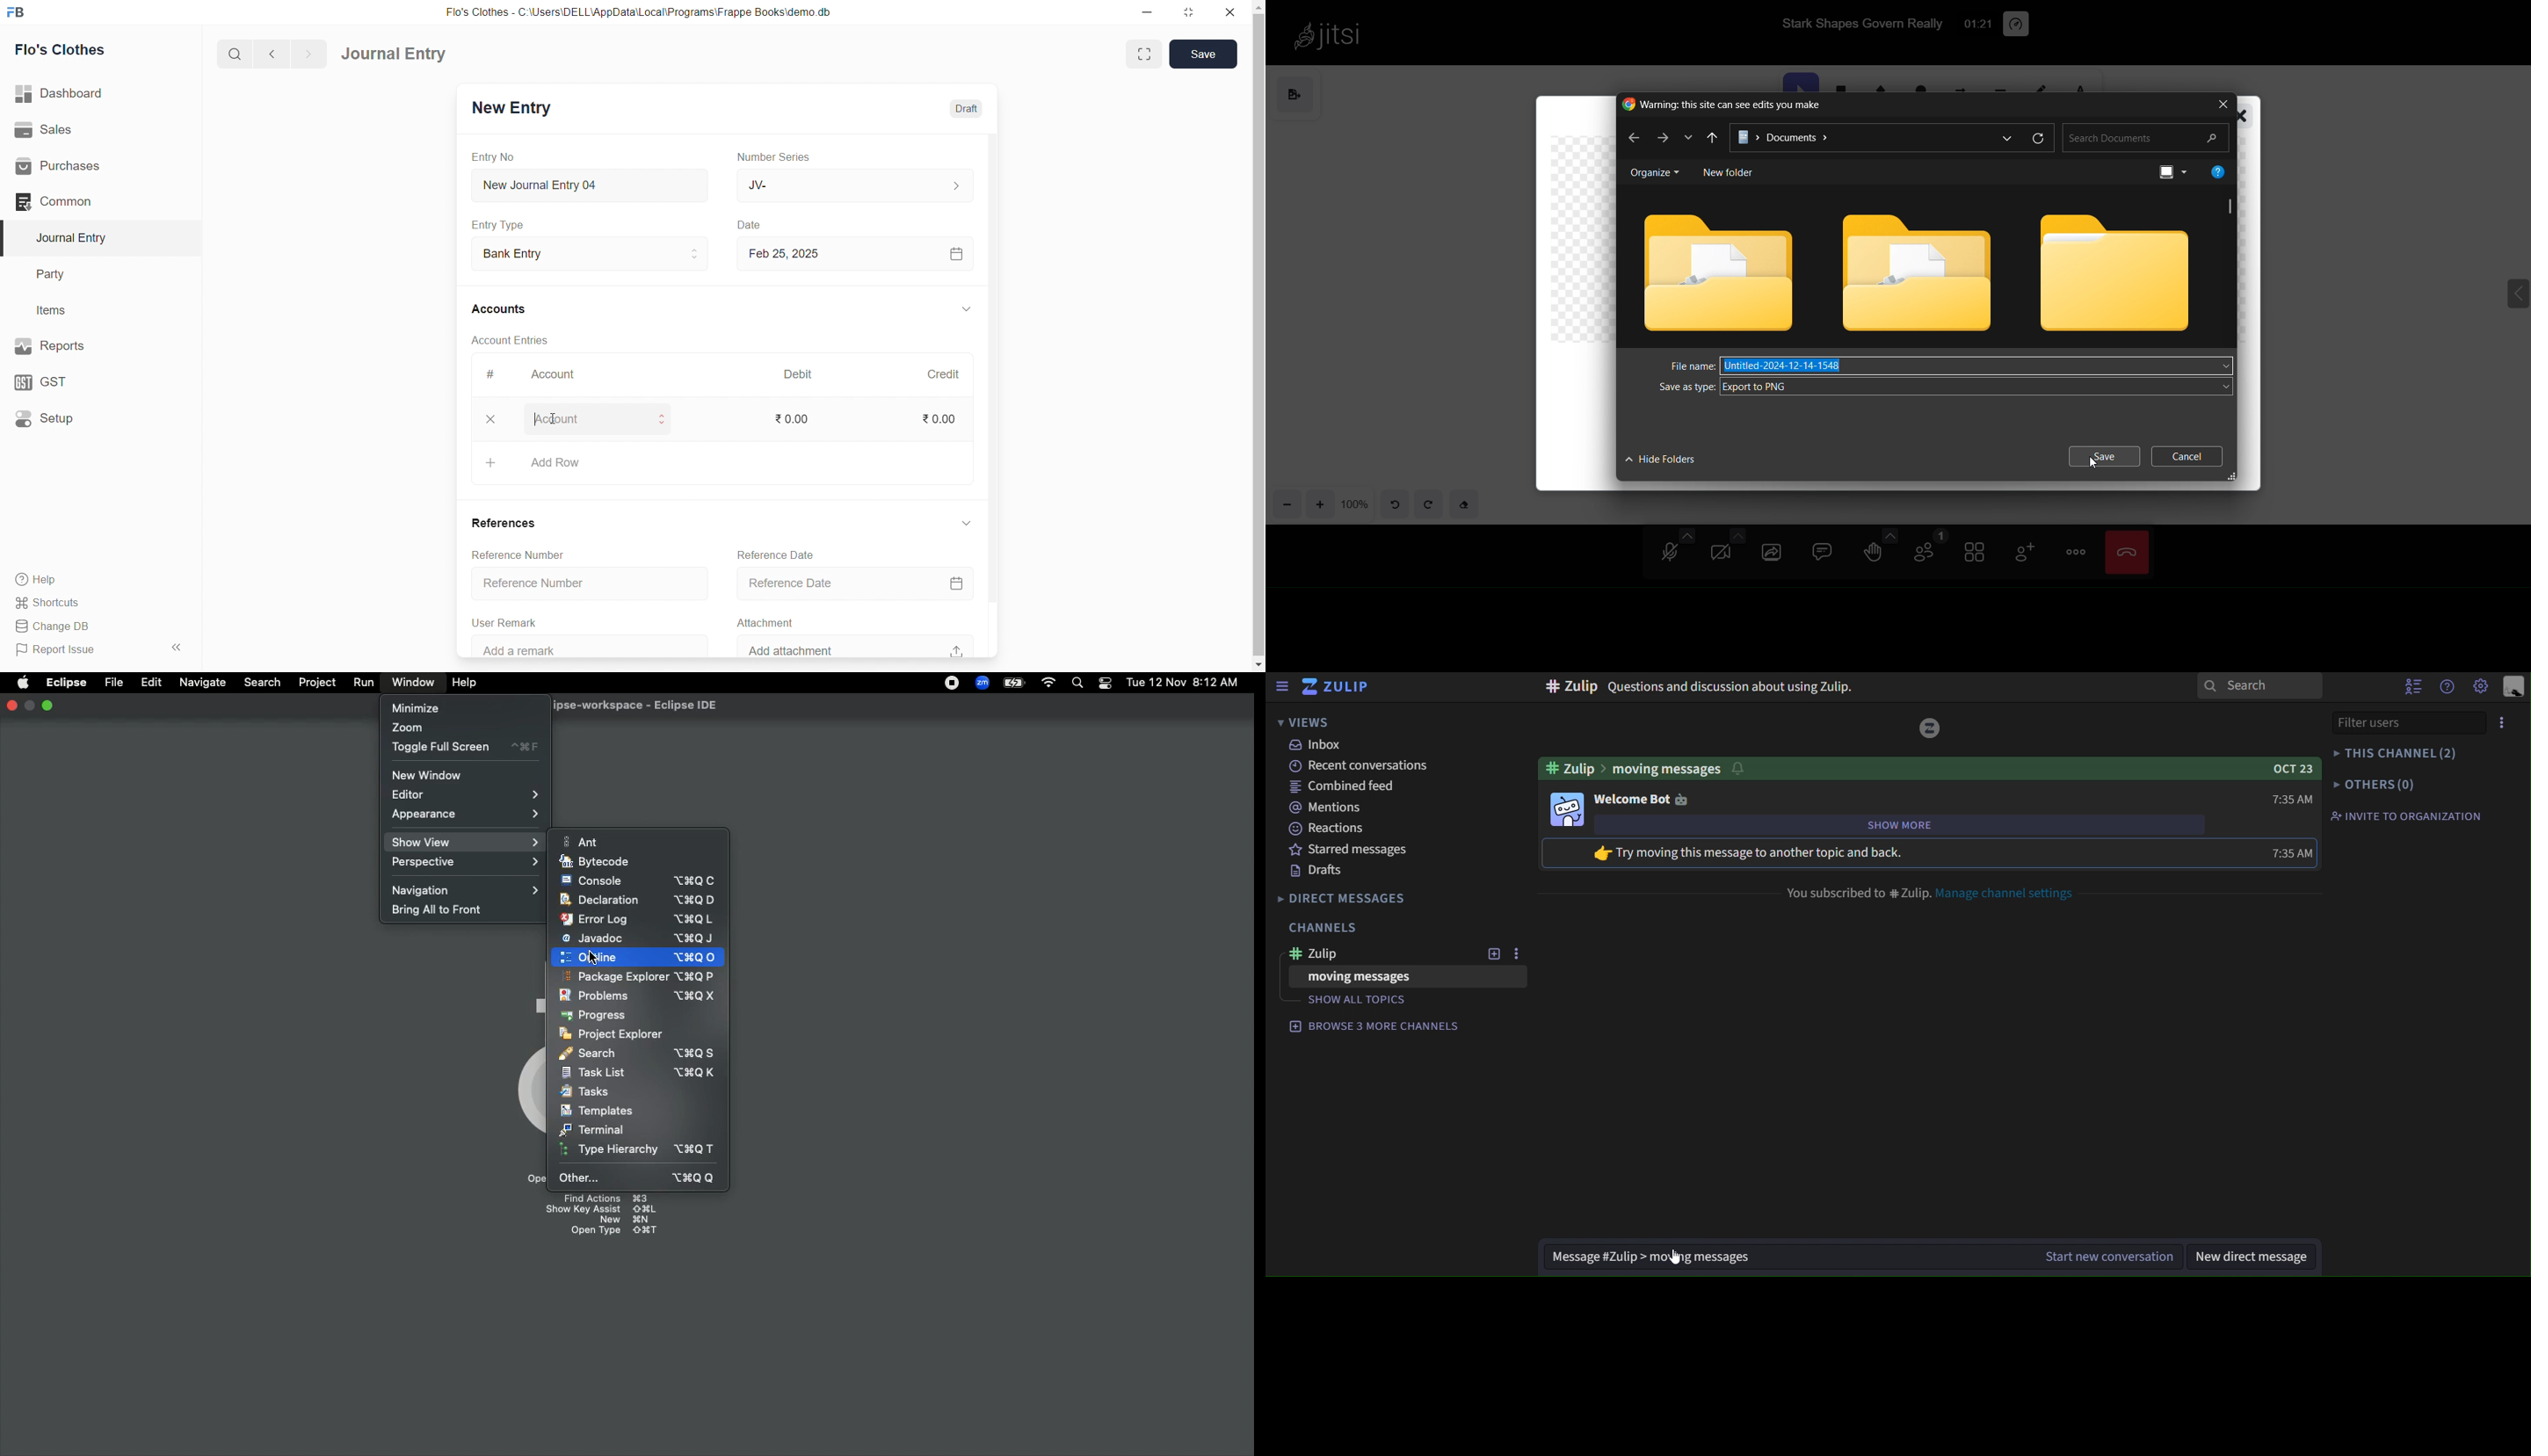 This screenshot has height=1456, width=2548. Describe the element at coordinates (398, 54) in the screenshot. I see `Journal Entry` at that location.